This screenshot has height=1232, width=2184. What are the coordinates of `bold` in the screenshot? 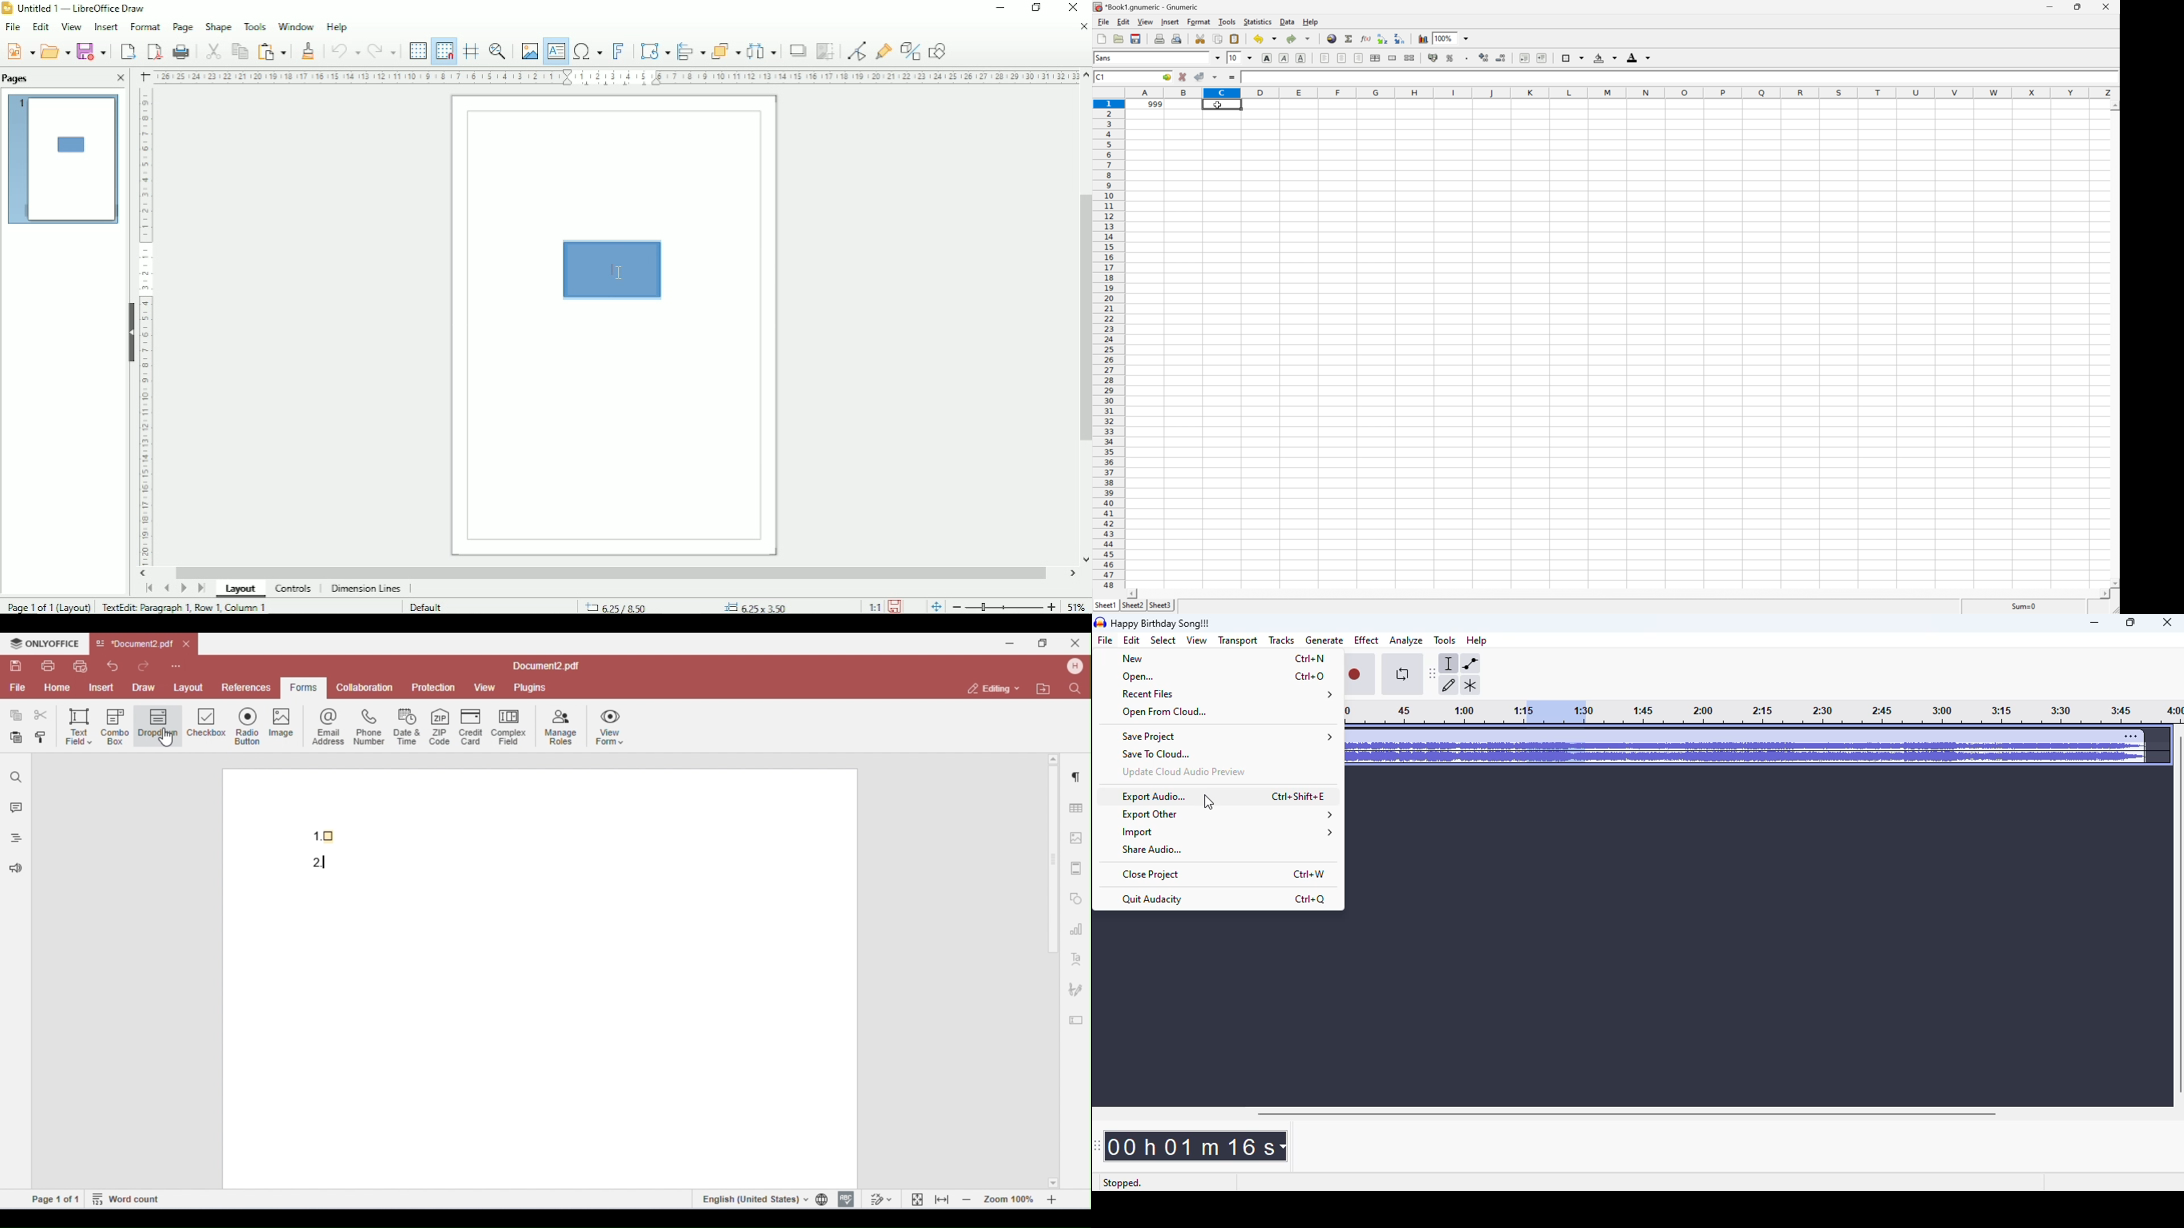 It's located at (1269, 57).